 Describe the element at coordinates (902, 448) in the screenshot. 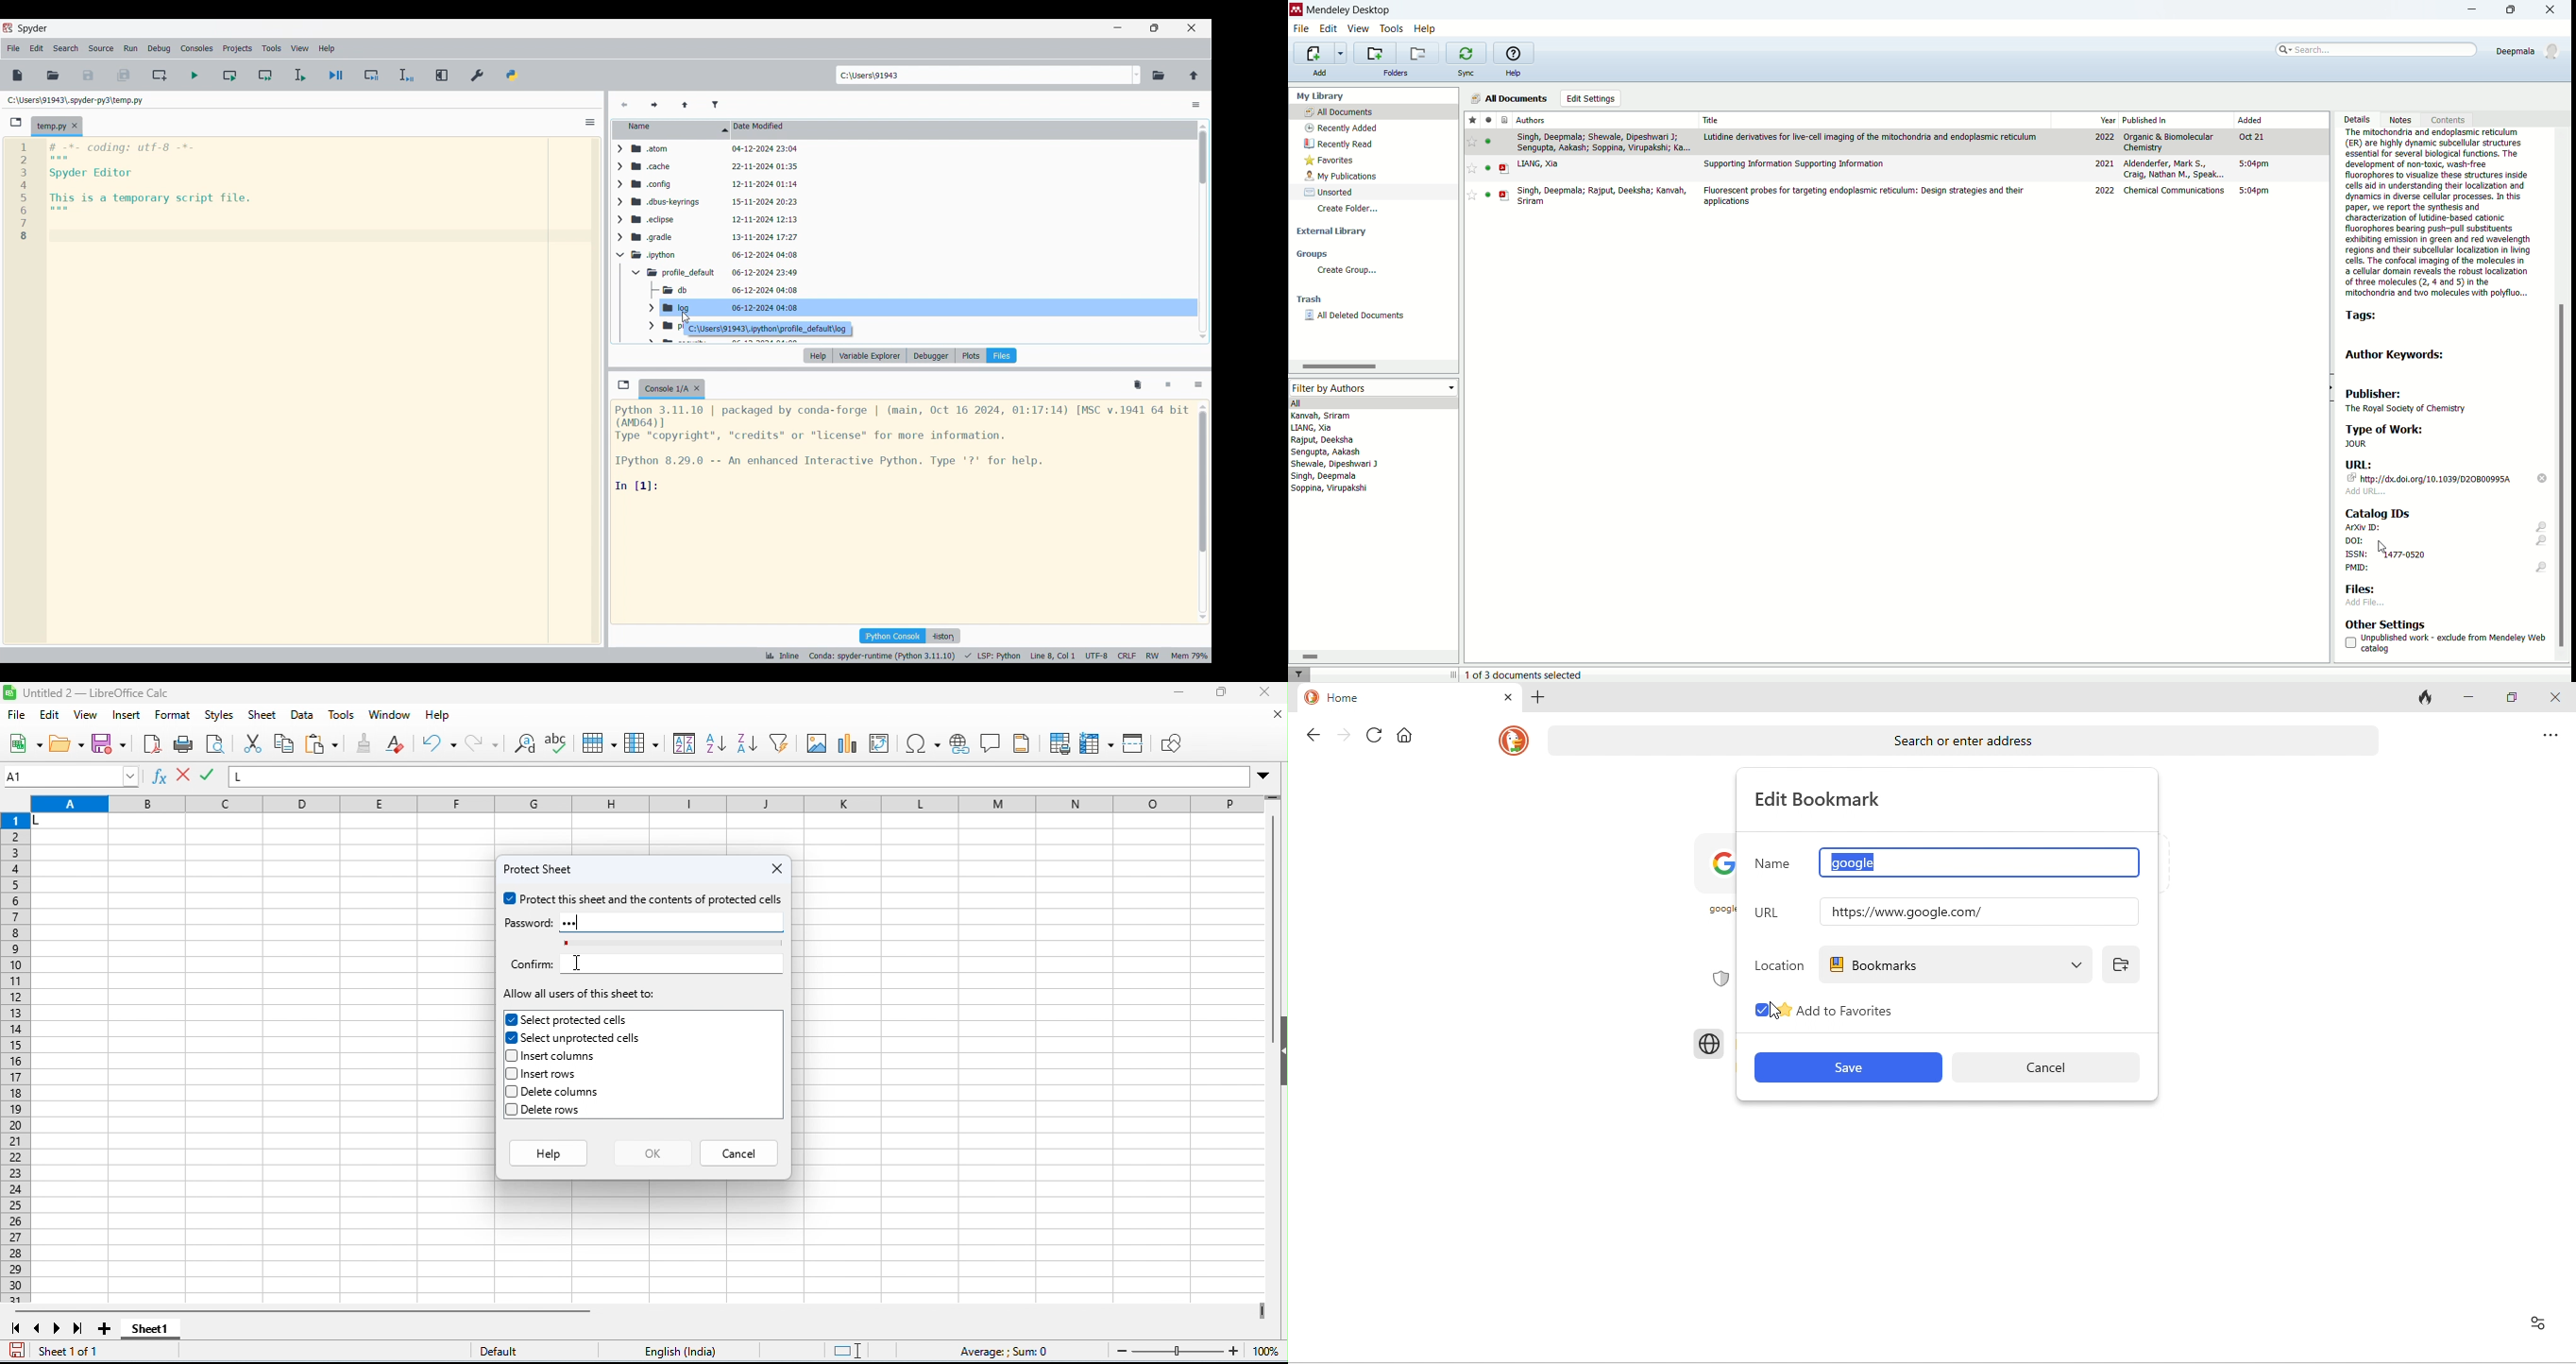

I see `Code details` at that location.